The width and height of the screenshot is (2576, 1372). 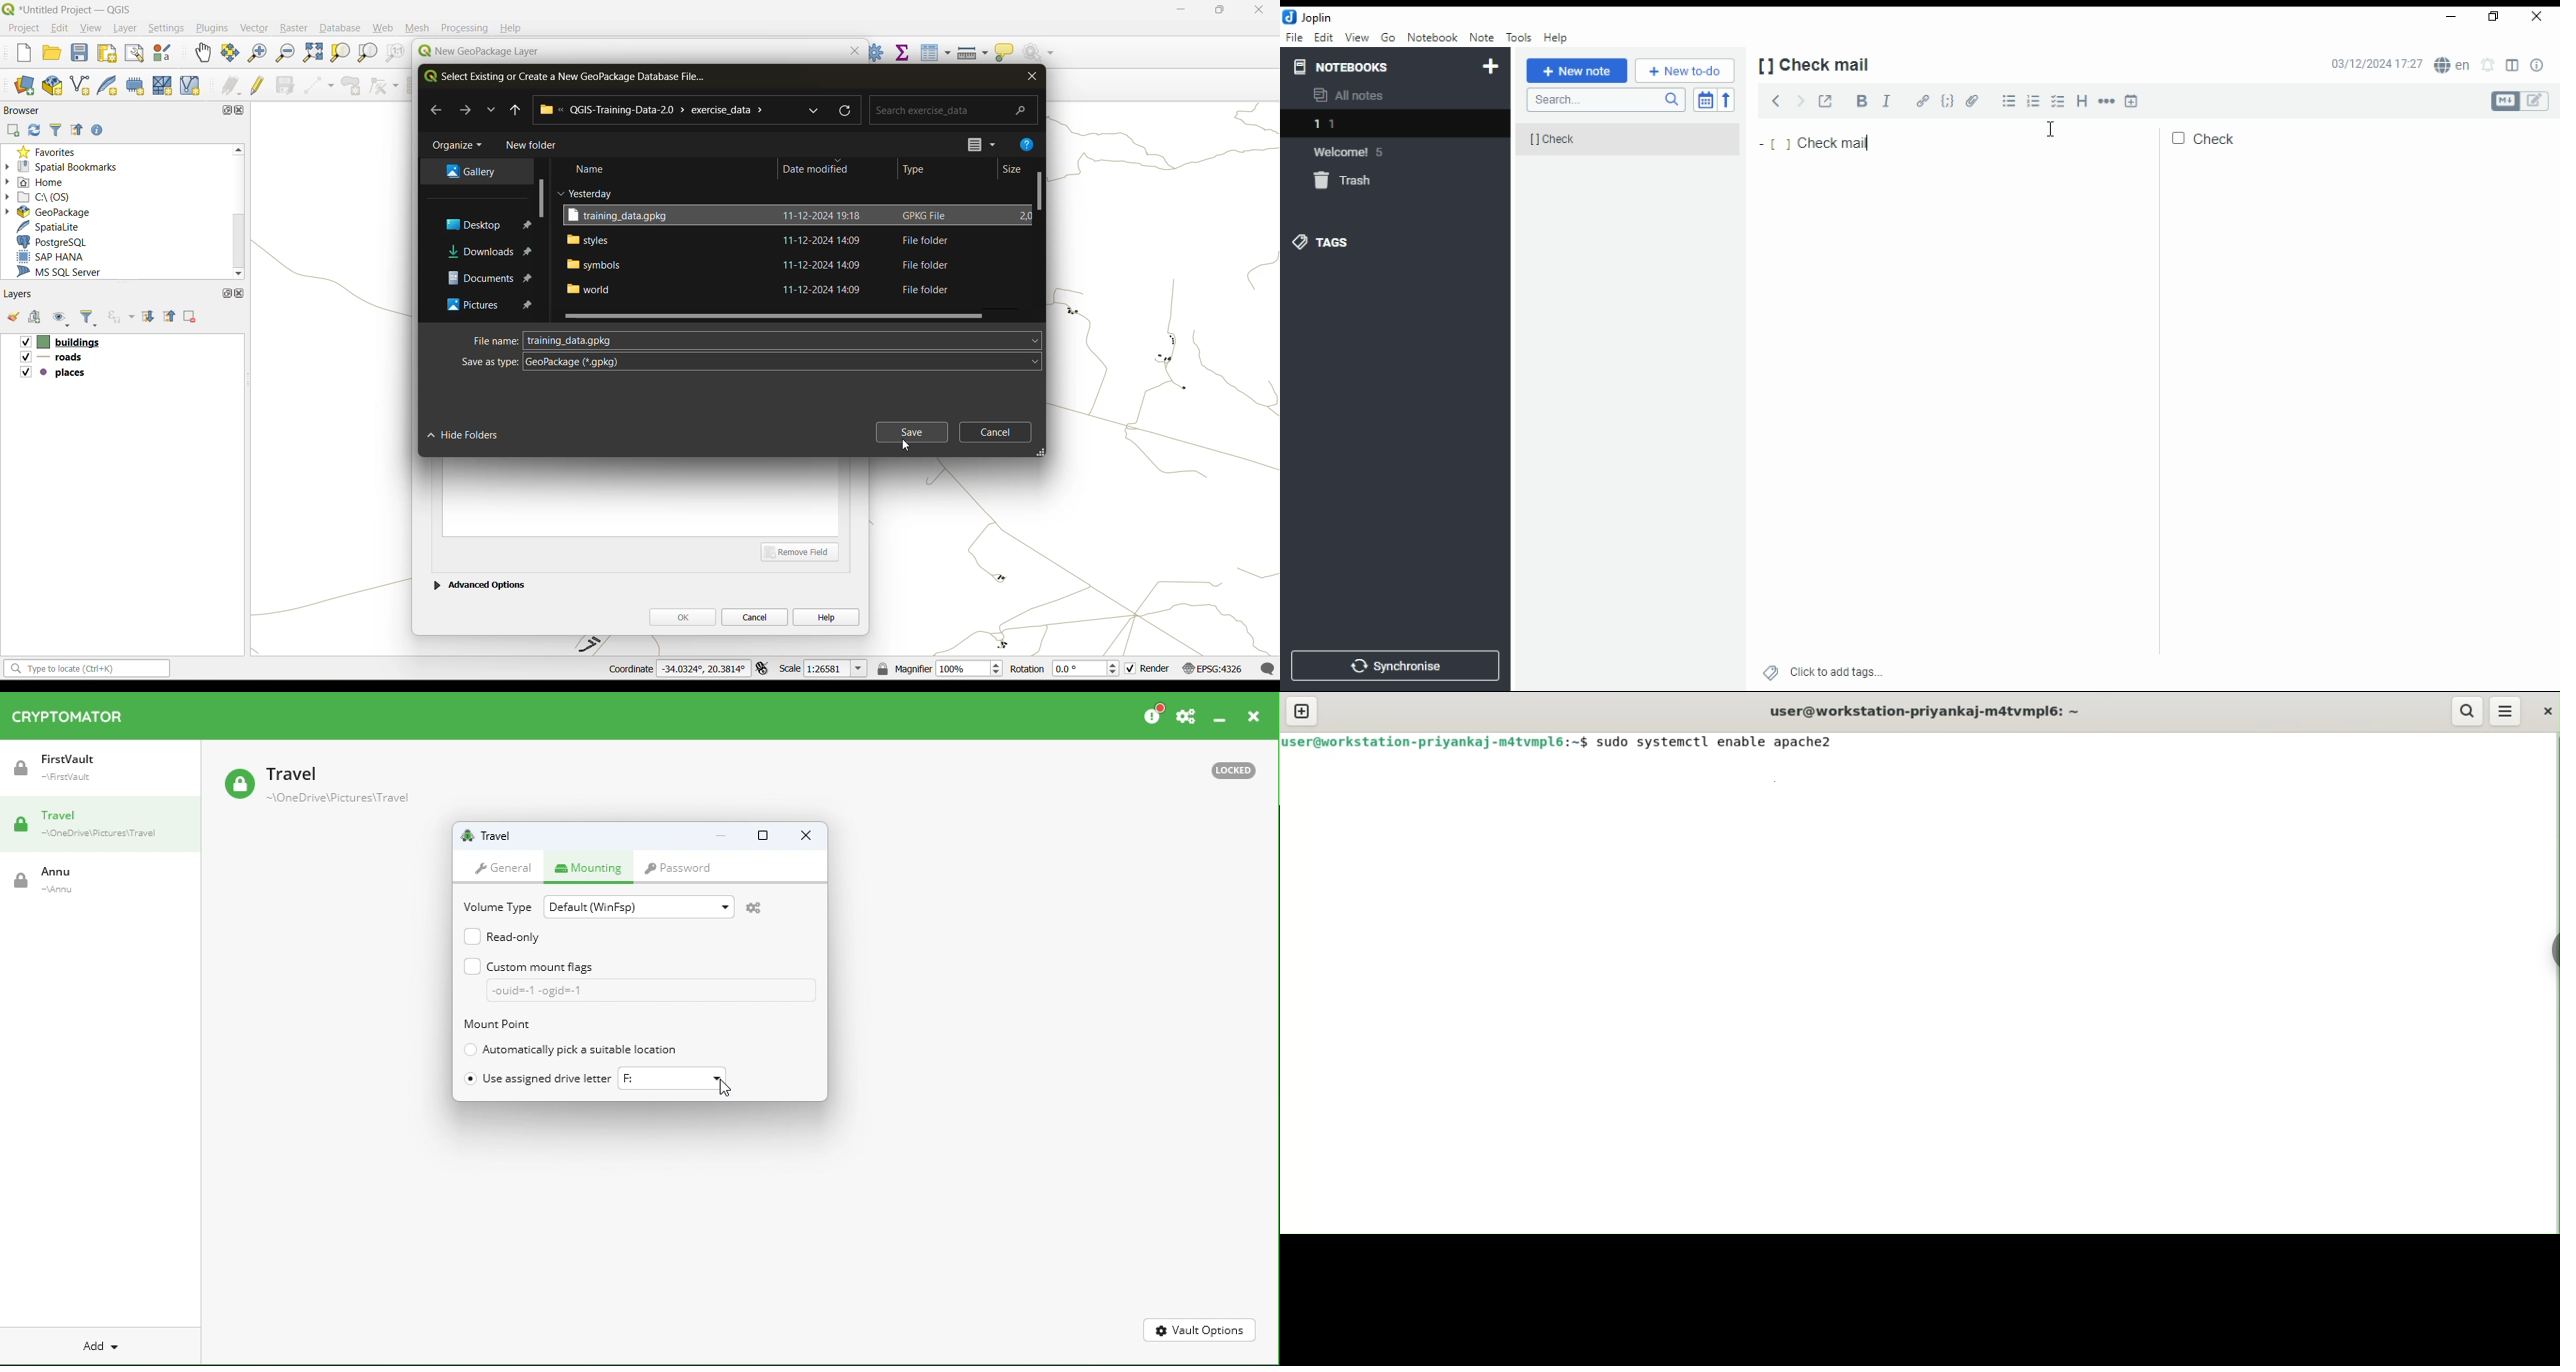 What do you see at coordinates (1922, 101) in the screenshot?
I see `hyperlink` at bounding box center [1922, 101].